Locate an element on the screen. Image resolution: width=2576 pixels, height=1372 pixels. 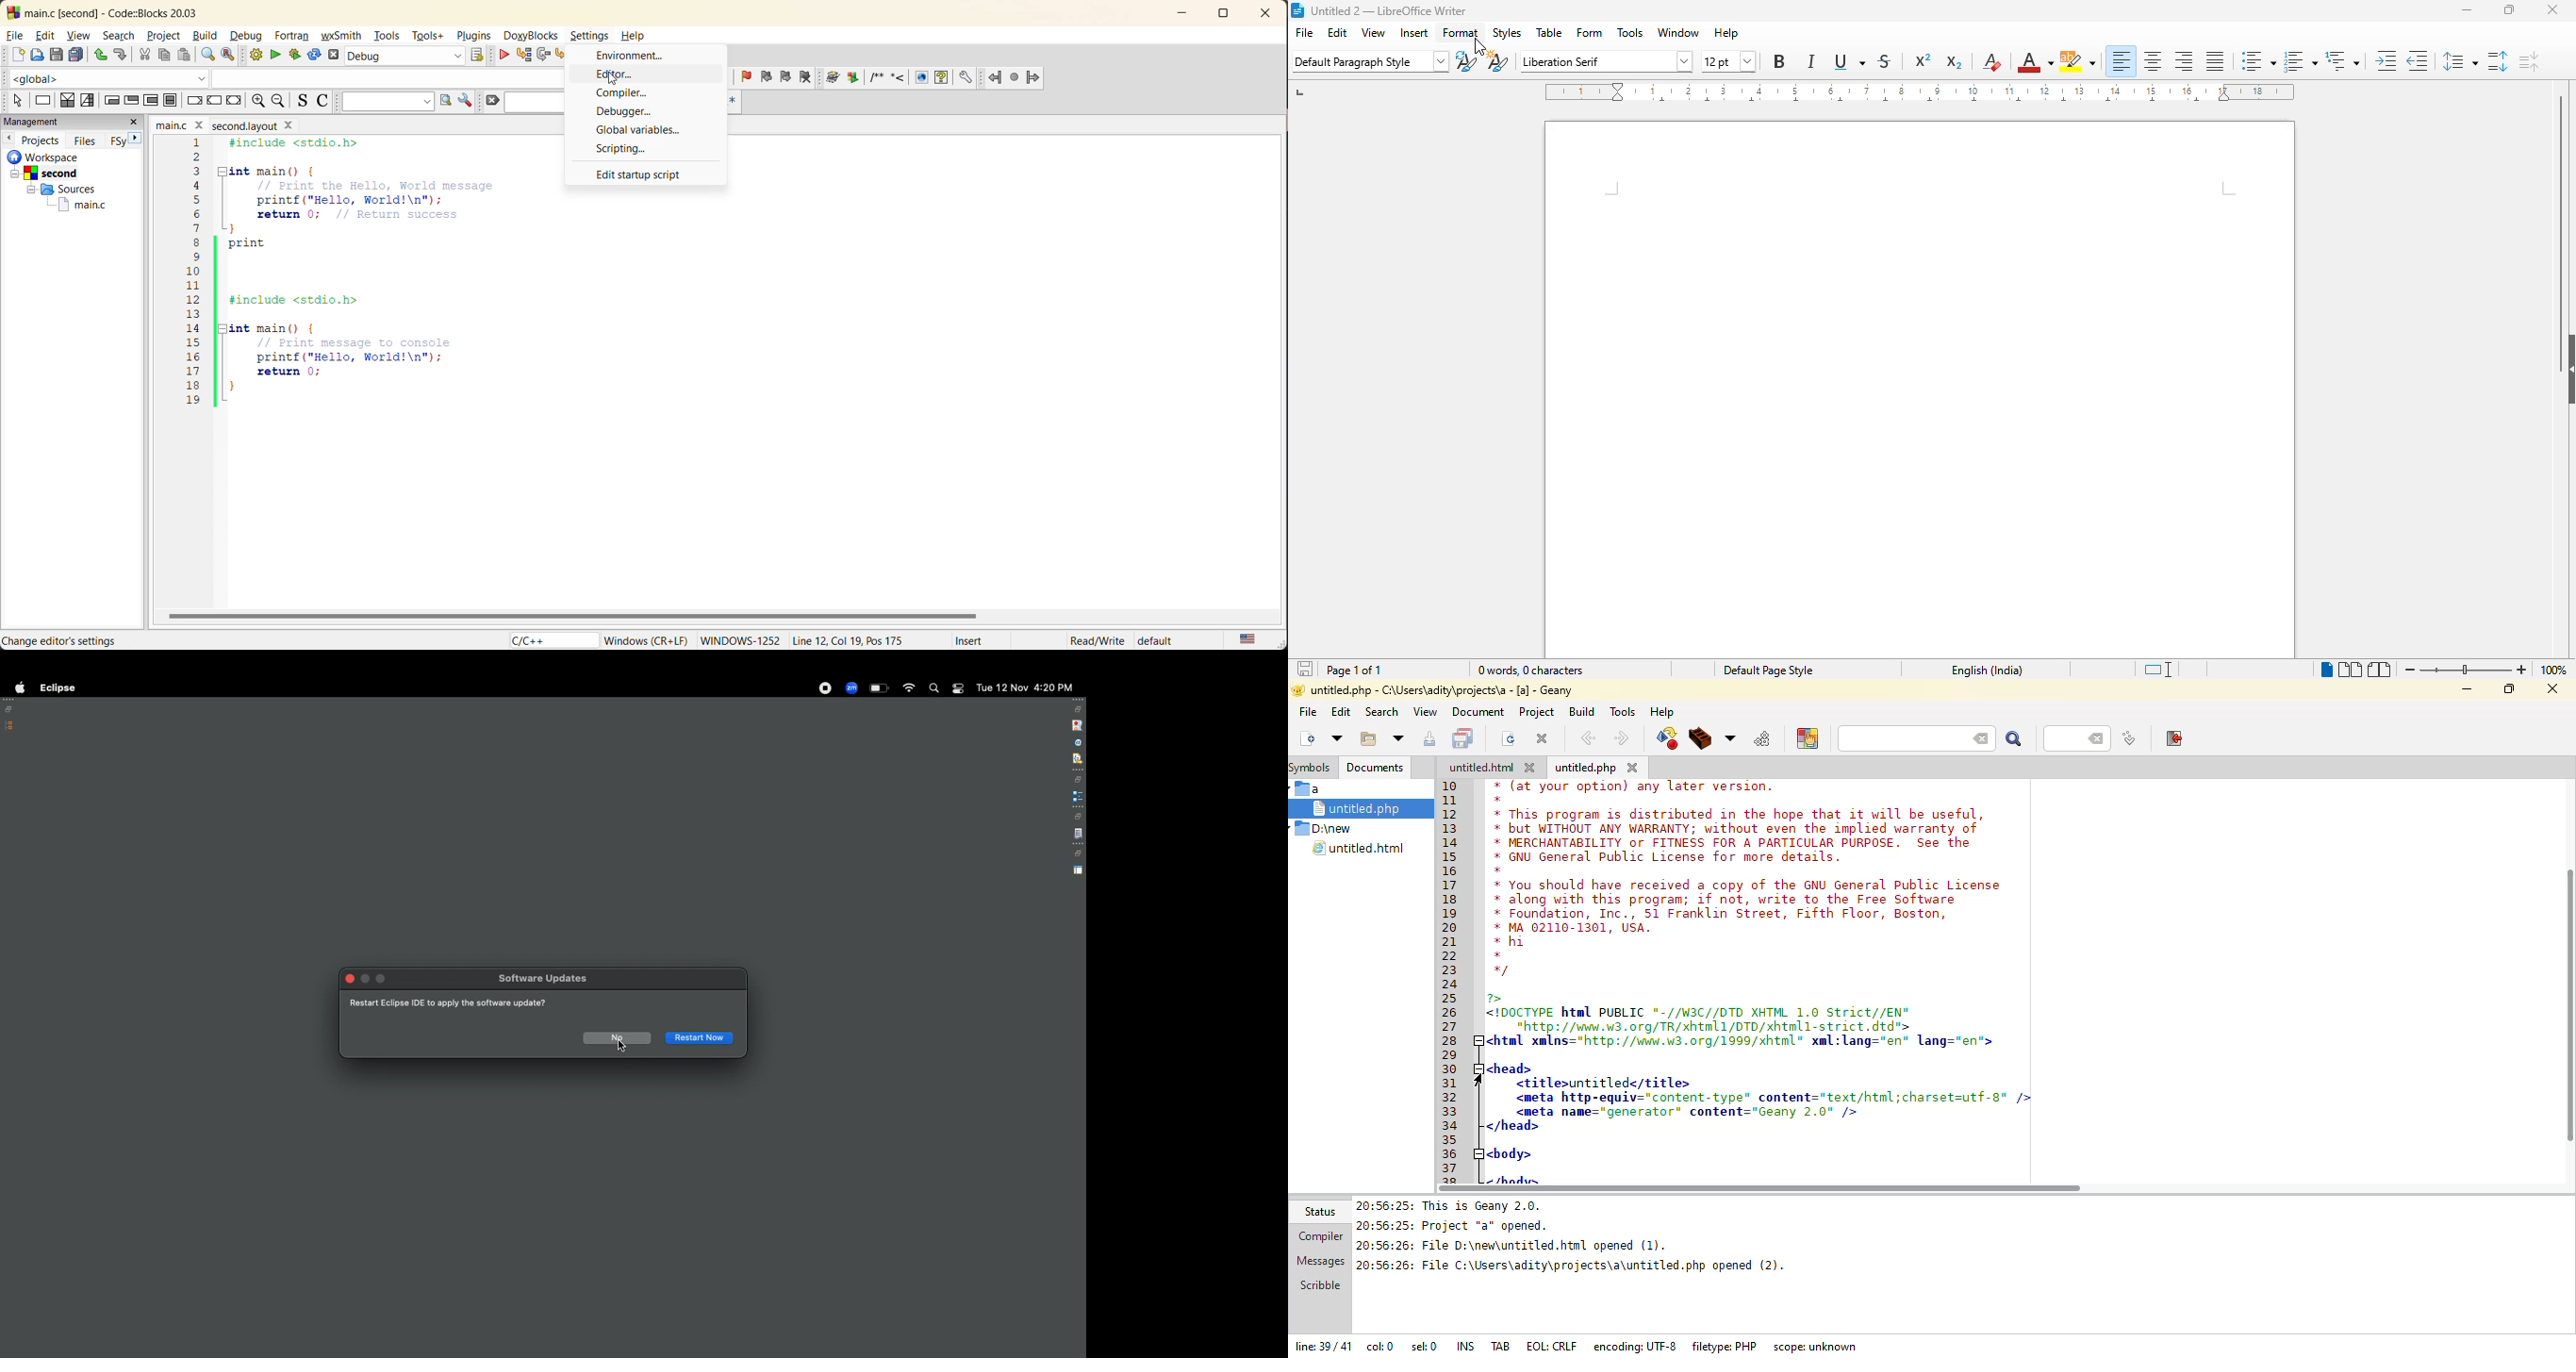
edit startup point is located at coordinates (644, 175).